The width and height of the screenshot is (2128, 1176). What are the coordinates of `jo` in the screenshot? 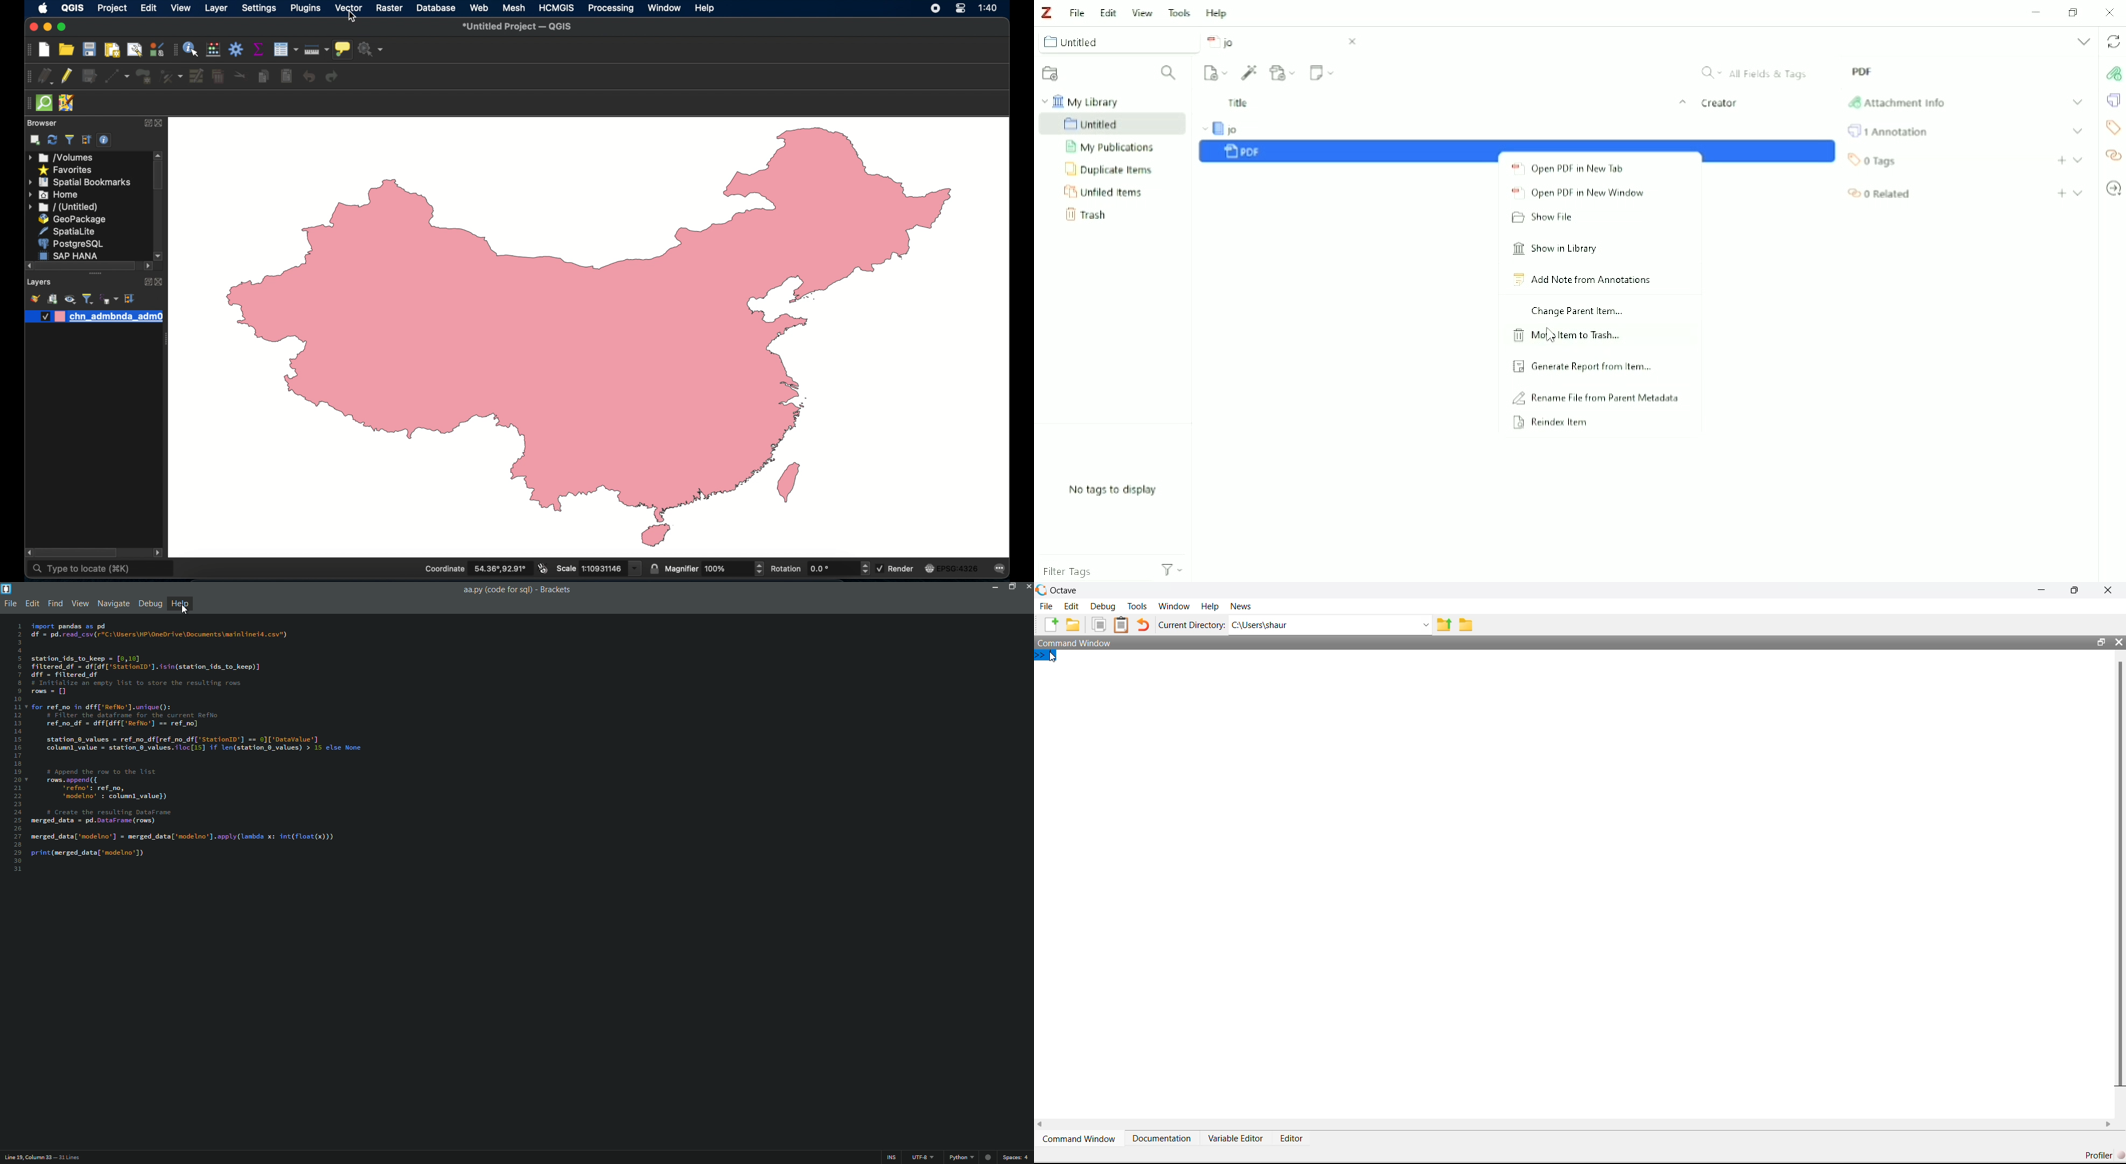 It's located at (1246, 128).